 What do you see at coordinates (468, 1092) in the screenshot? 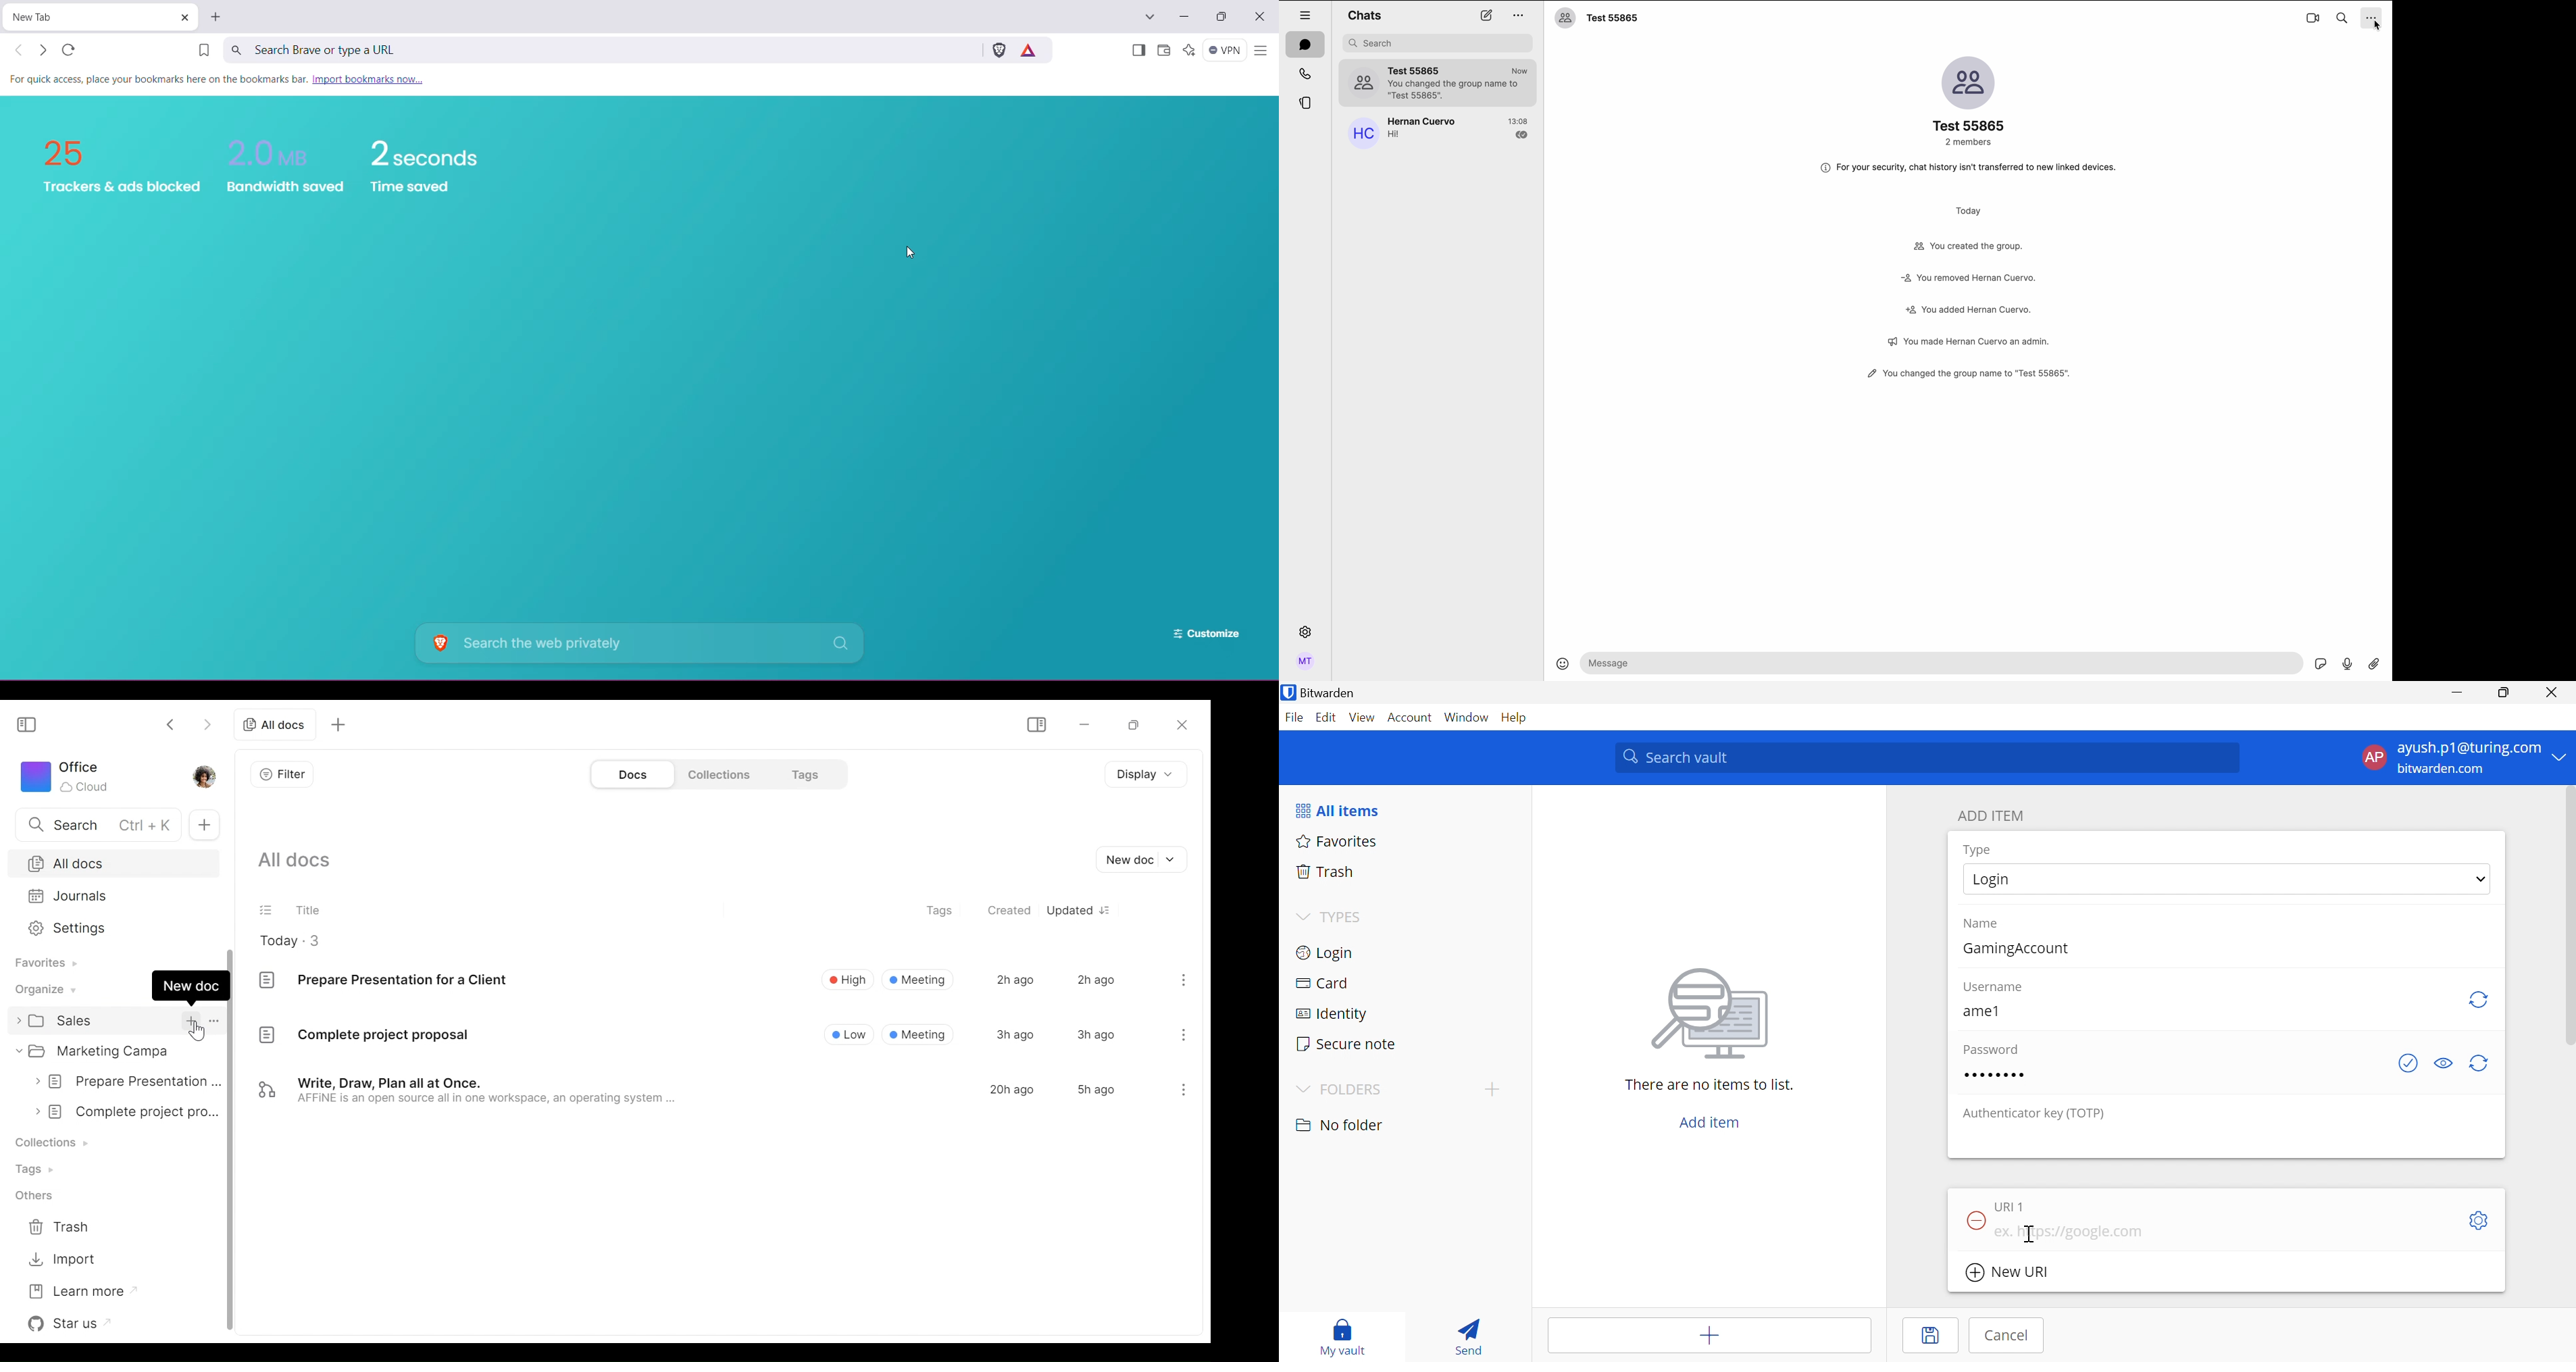
I see ` Write, Draw, Plan all at Once. AFFINE is an open source all in one workspace, an operating system ...` at bounding box center [468, 1092].